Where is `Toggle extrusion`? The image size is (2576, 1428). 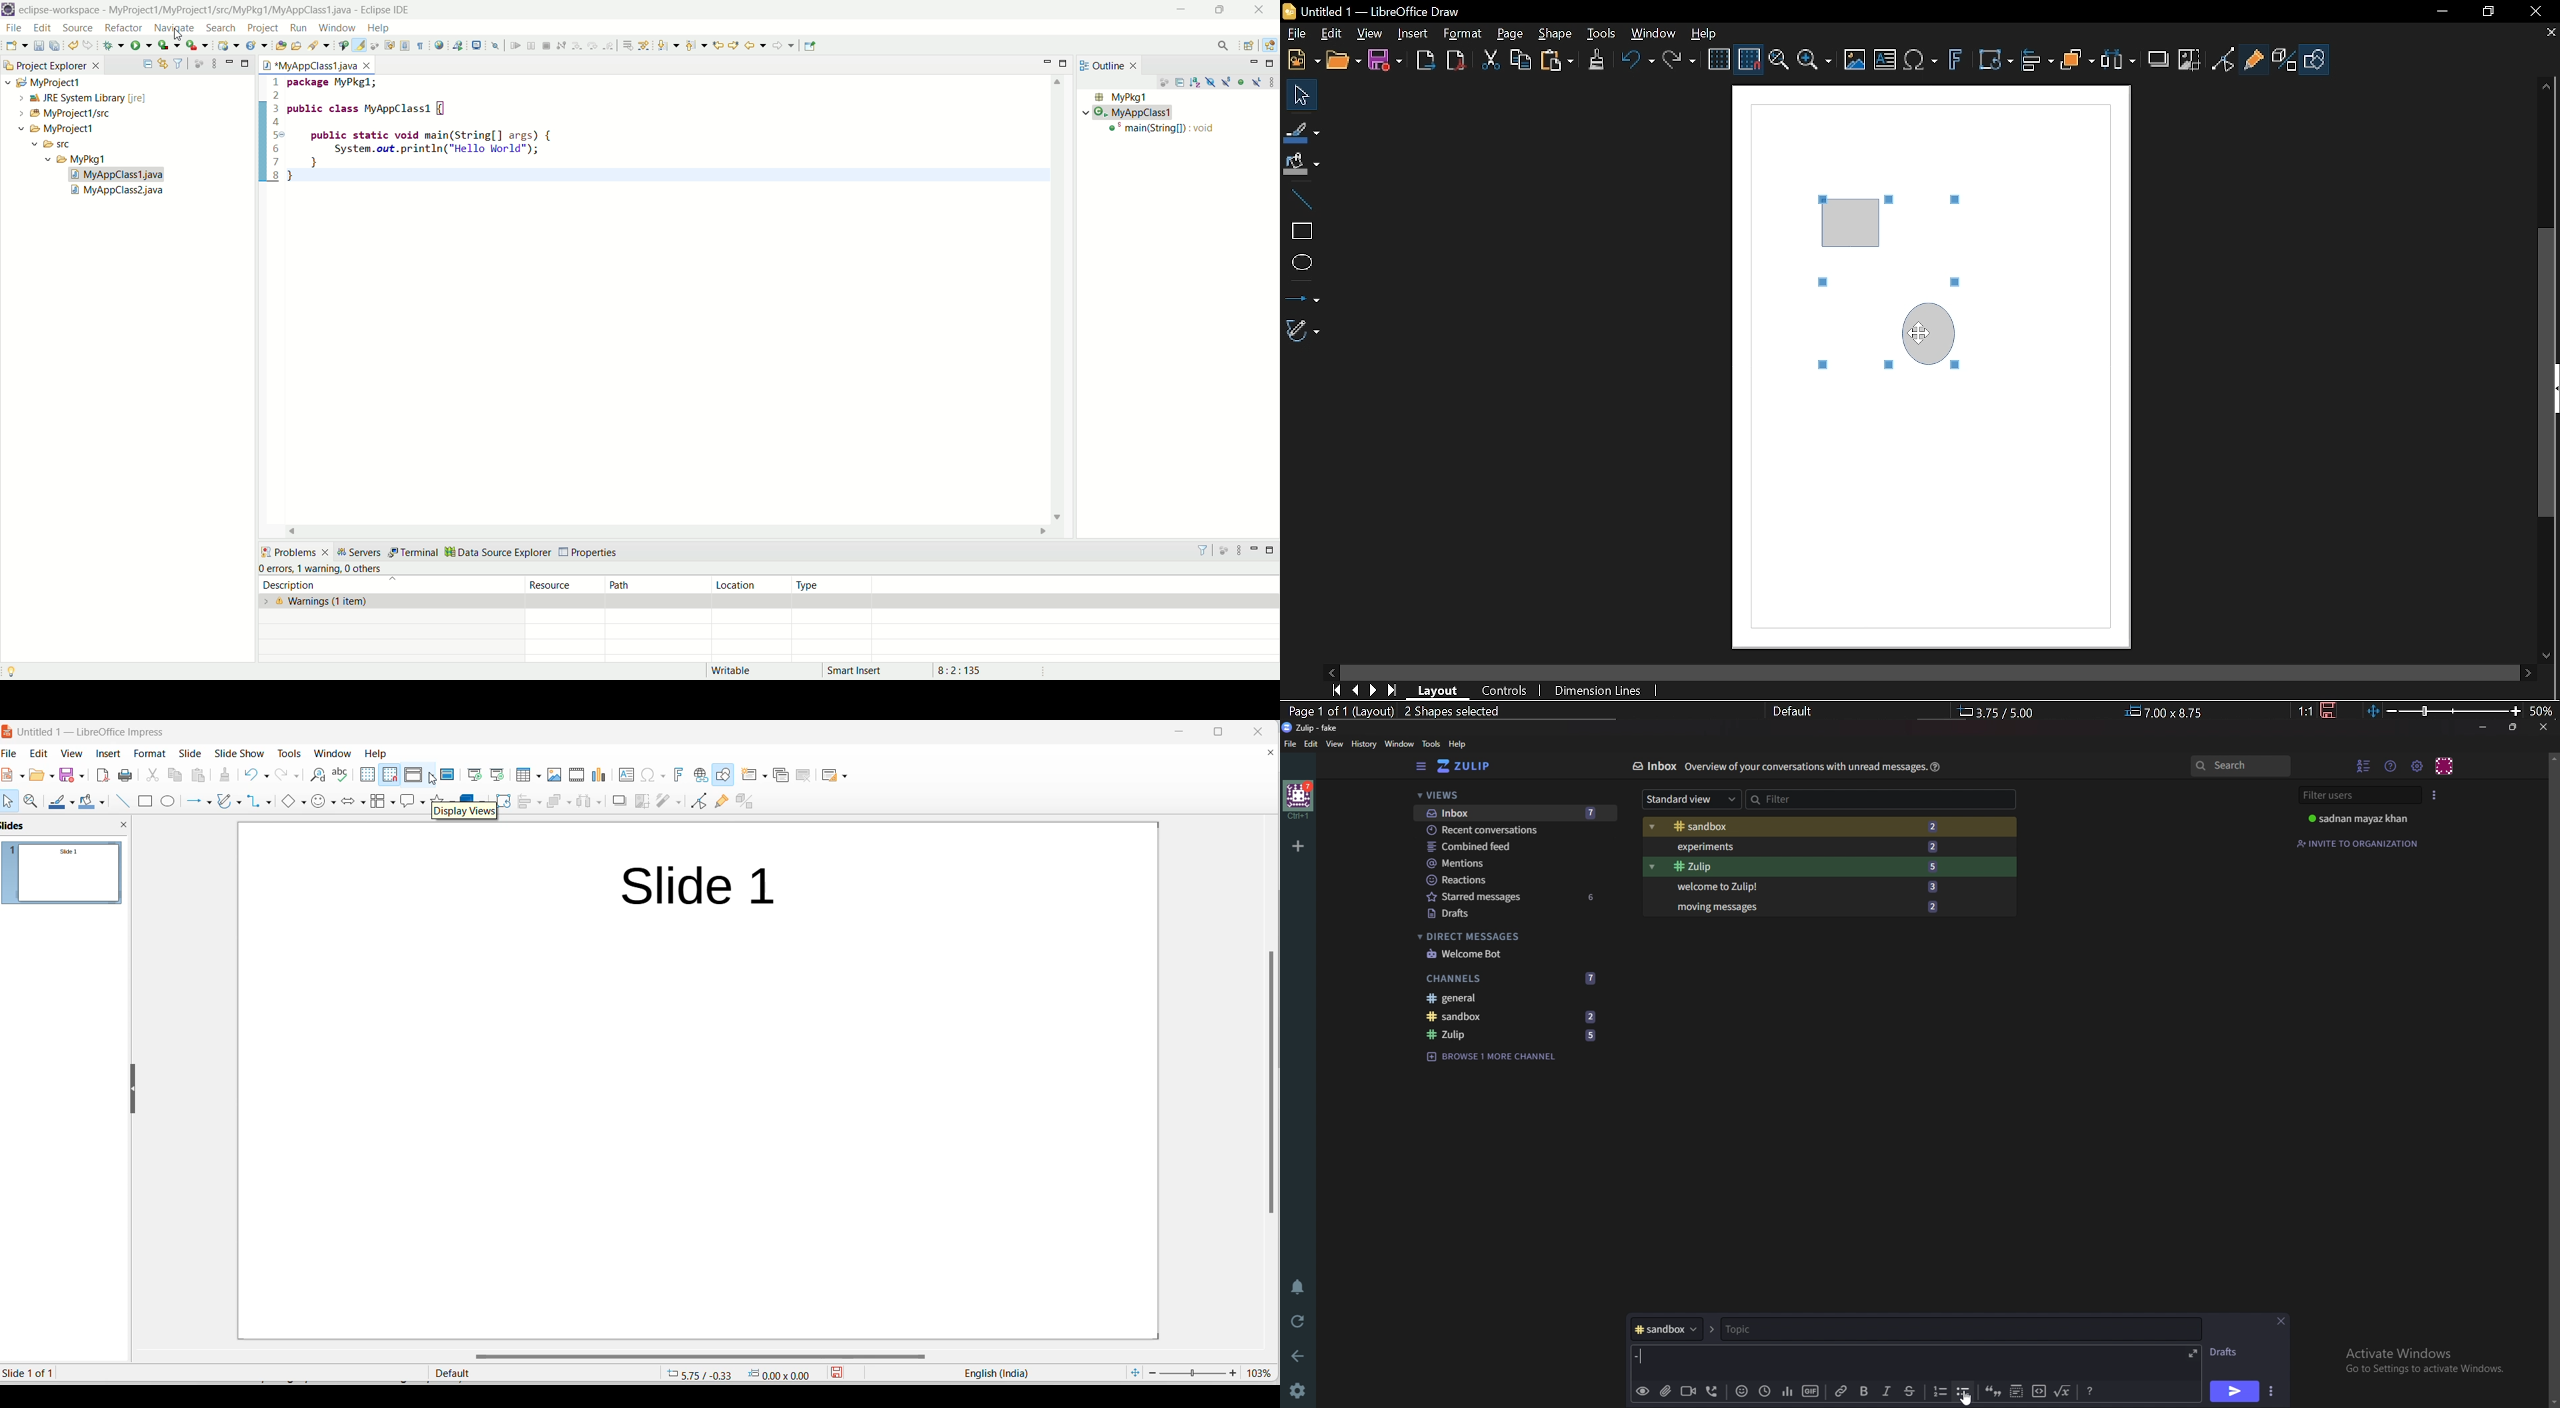
Toggle extrusion is located at coordinates (2283, 59).